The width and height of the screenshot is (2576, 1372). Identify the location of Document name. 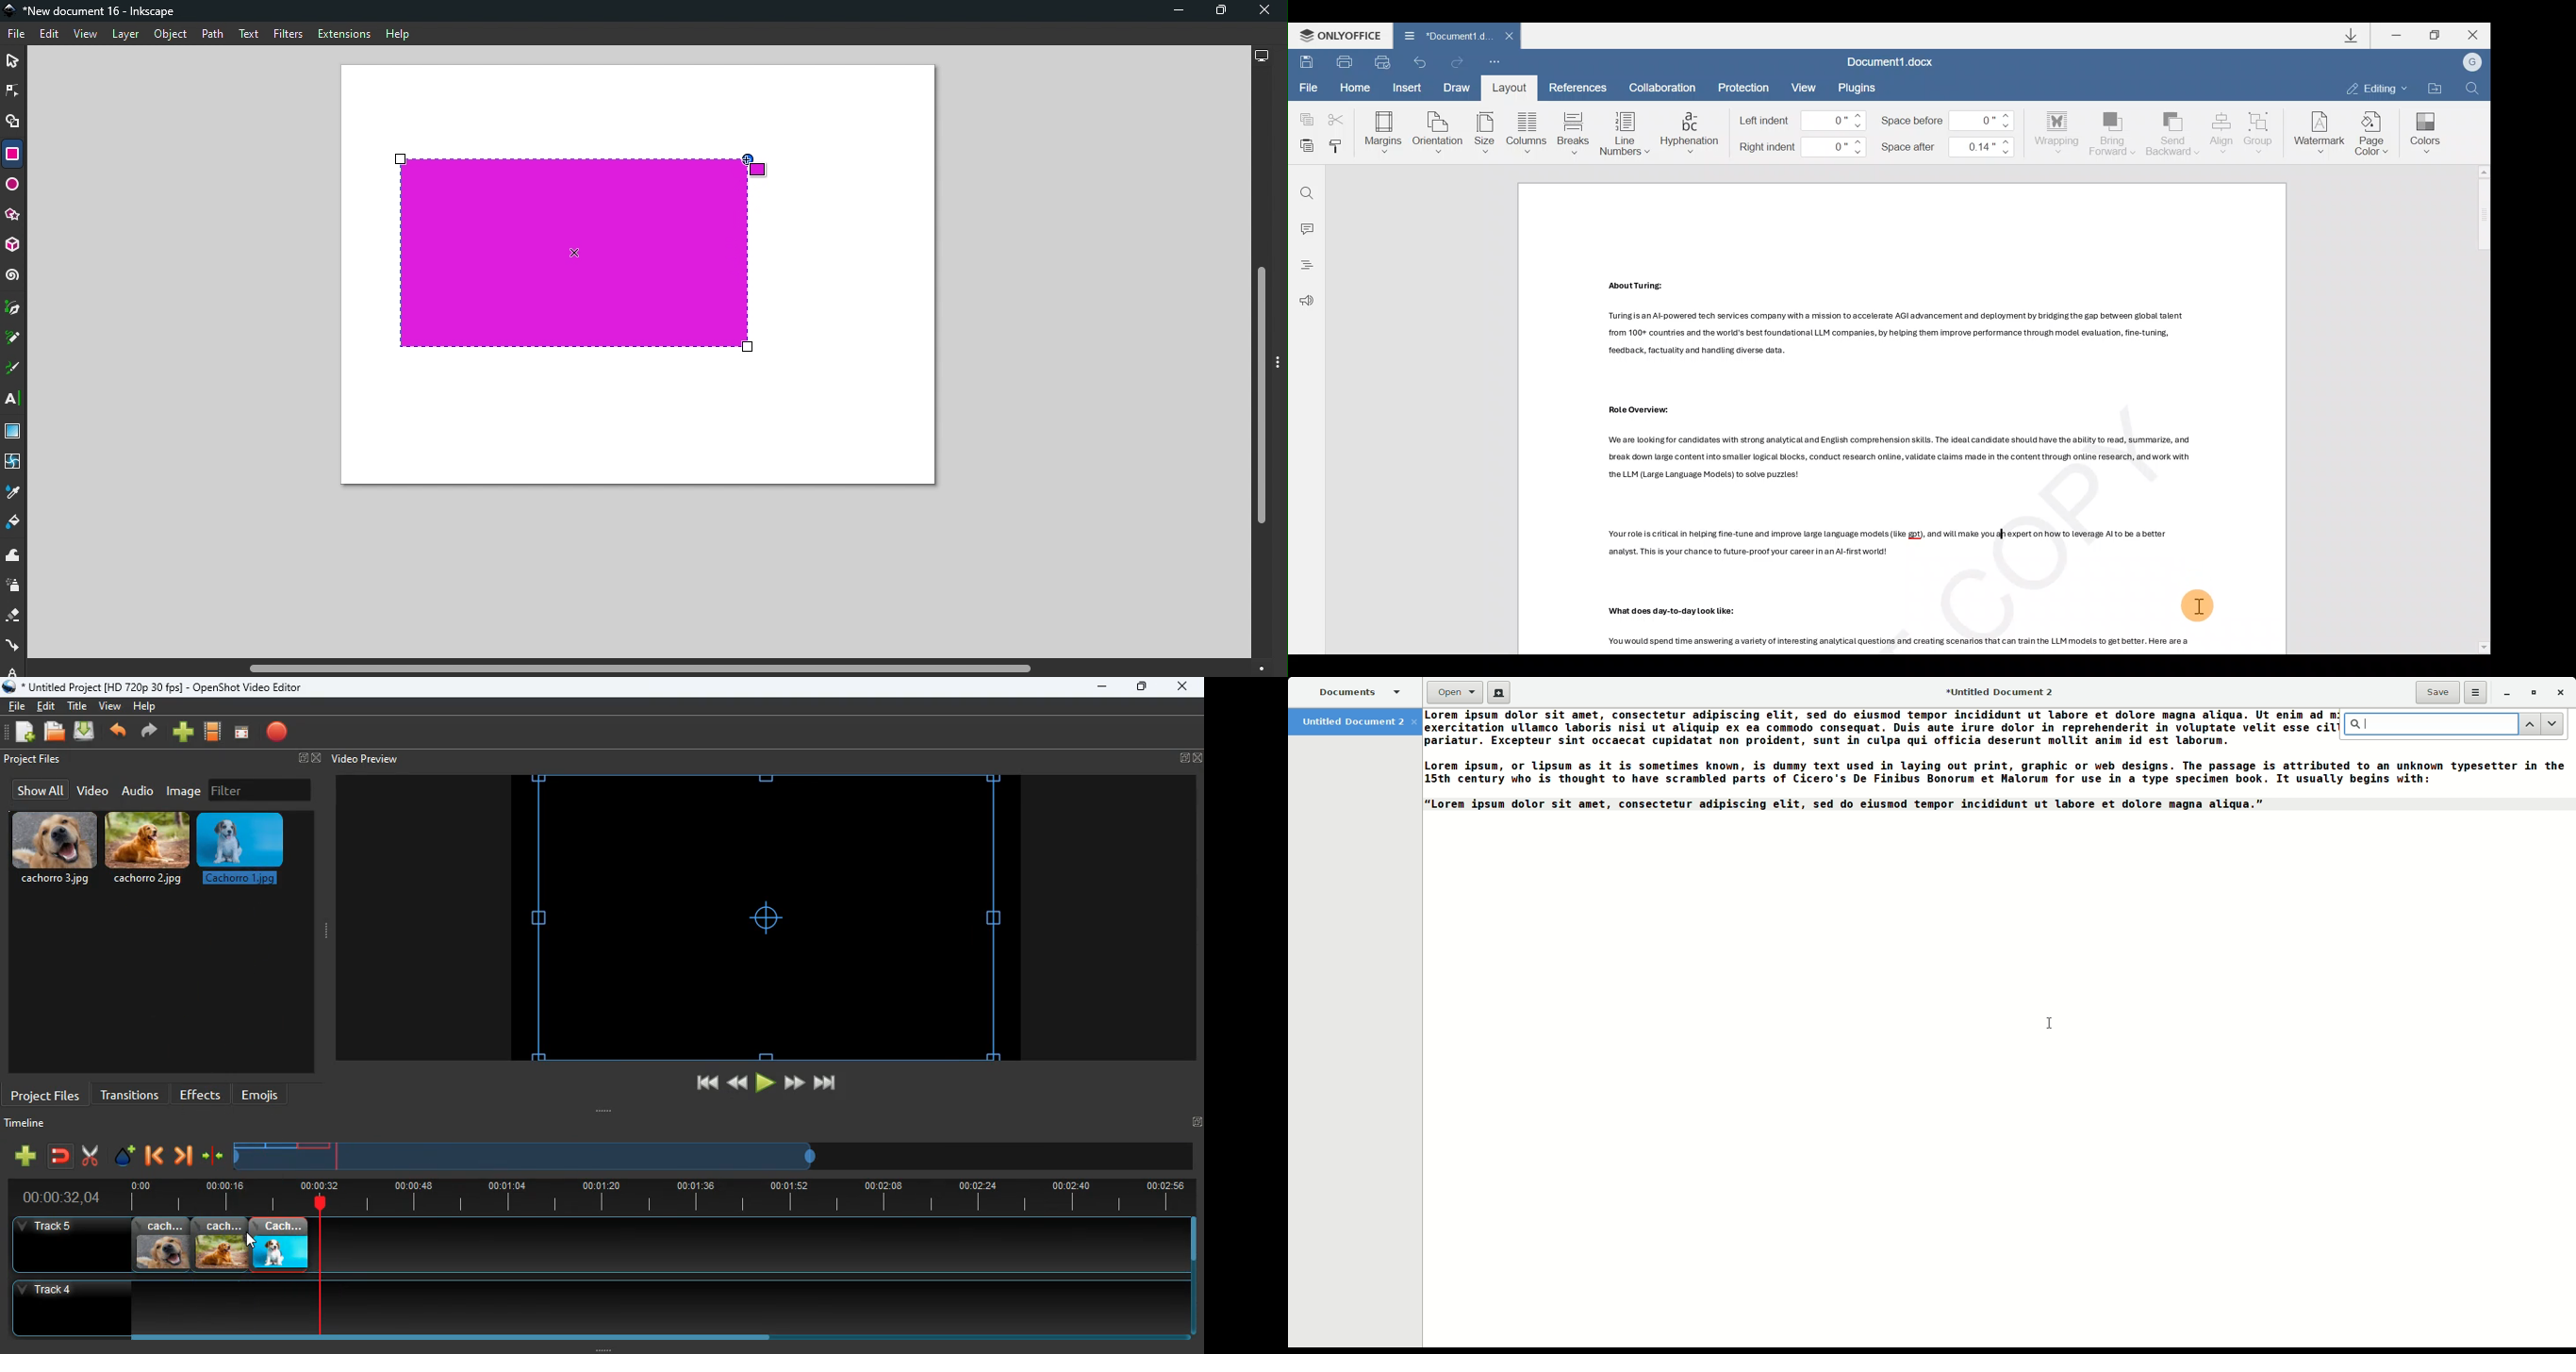
(1443, 34).